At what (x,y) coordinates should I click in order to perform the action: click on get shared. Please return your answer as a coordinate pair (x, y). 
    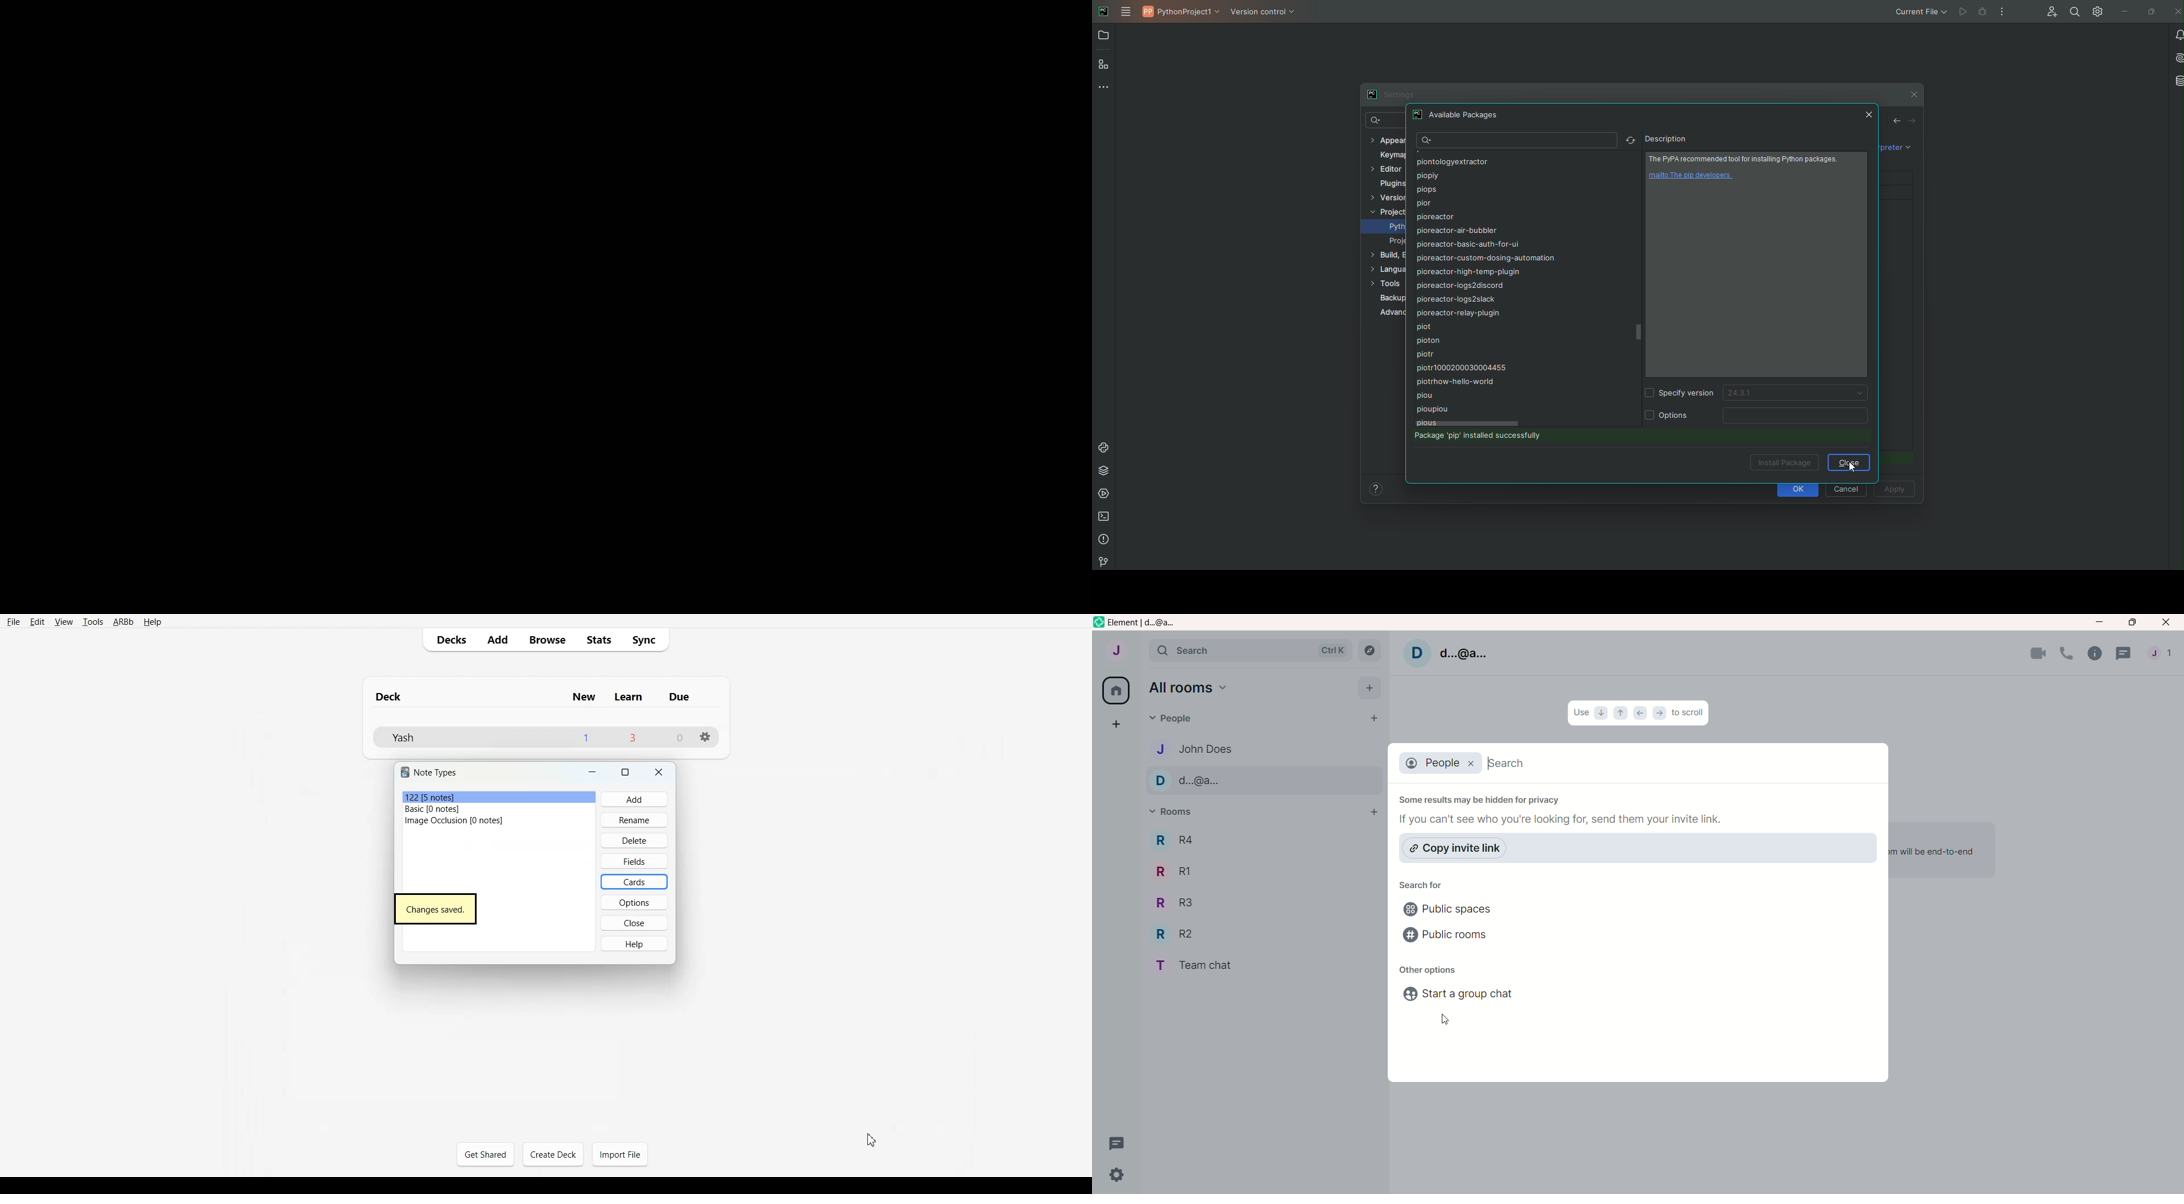
    Looking at the image, I should click on (490, 1154).